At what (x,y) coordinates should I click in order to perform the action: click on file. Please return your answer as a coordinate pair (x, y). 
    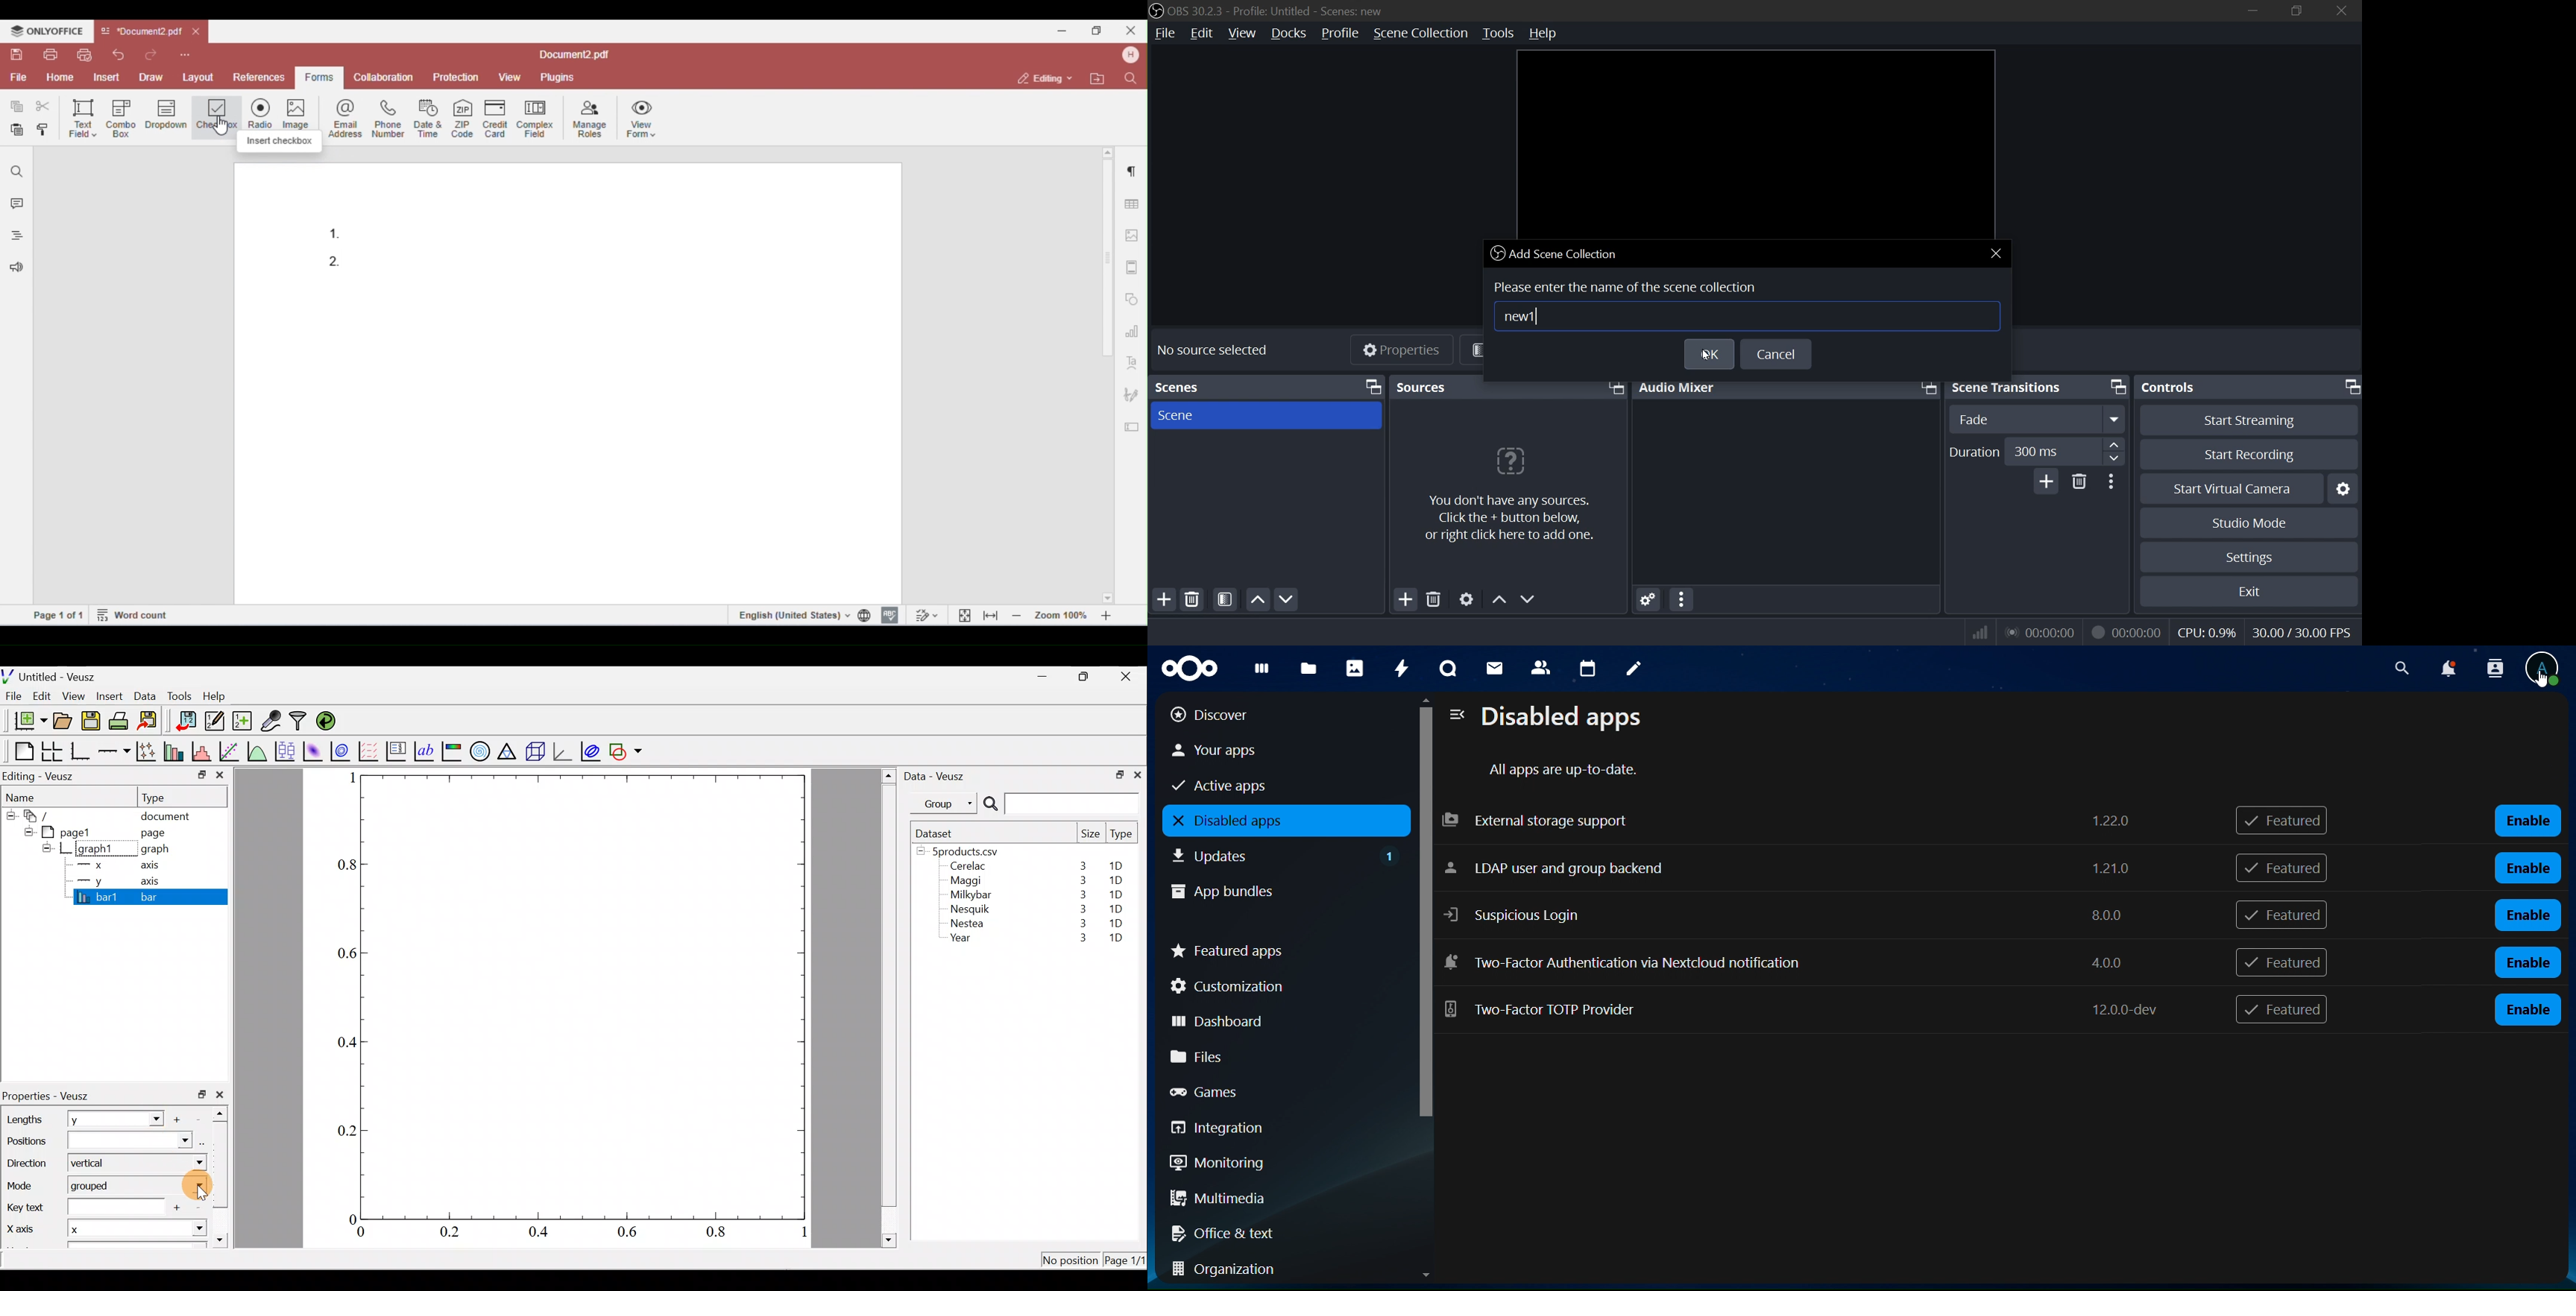
    Looking at the image, I should click on (1164, 34).